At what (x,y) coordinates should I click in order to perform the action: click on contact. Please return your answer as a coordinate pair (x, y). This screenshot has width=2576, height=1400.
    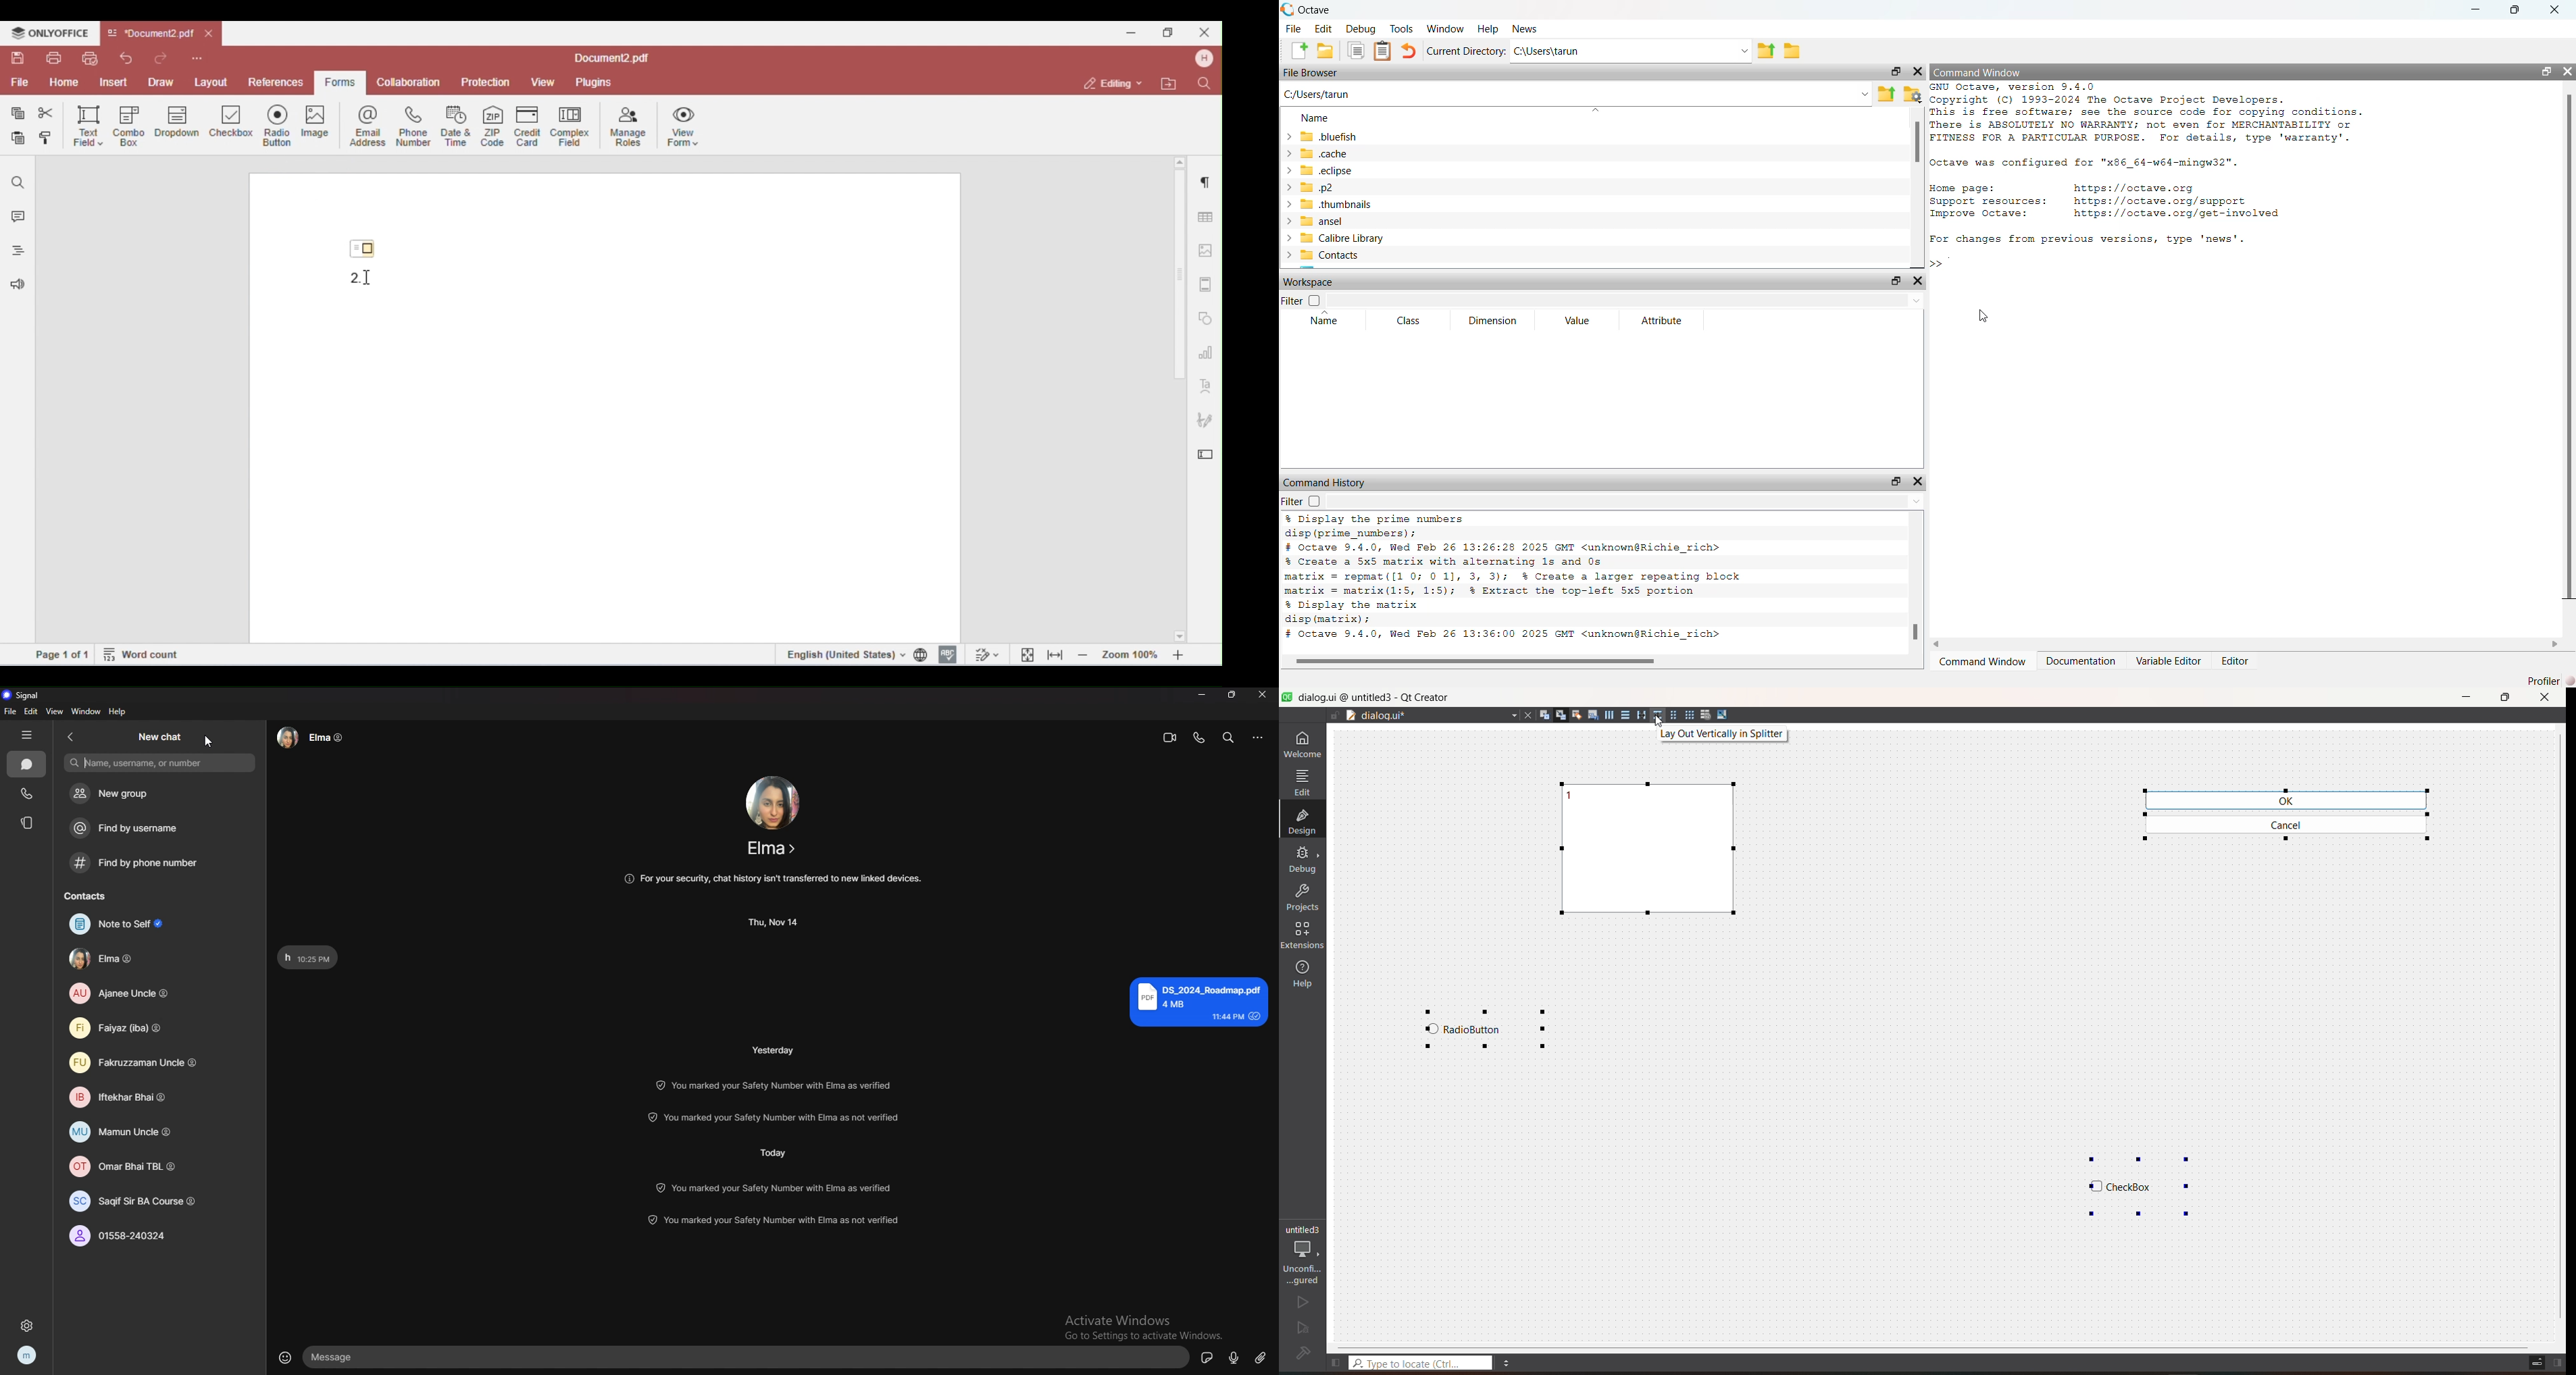
    Looking at the image, I should click on (136, 1201).